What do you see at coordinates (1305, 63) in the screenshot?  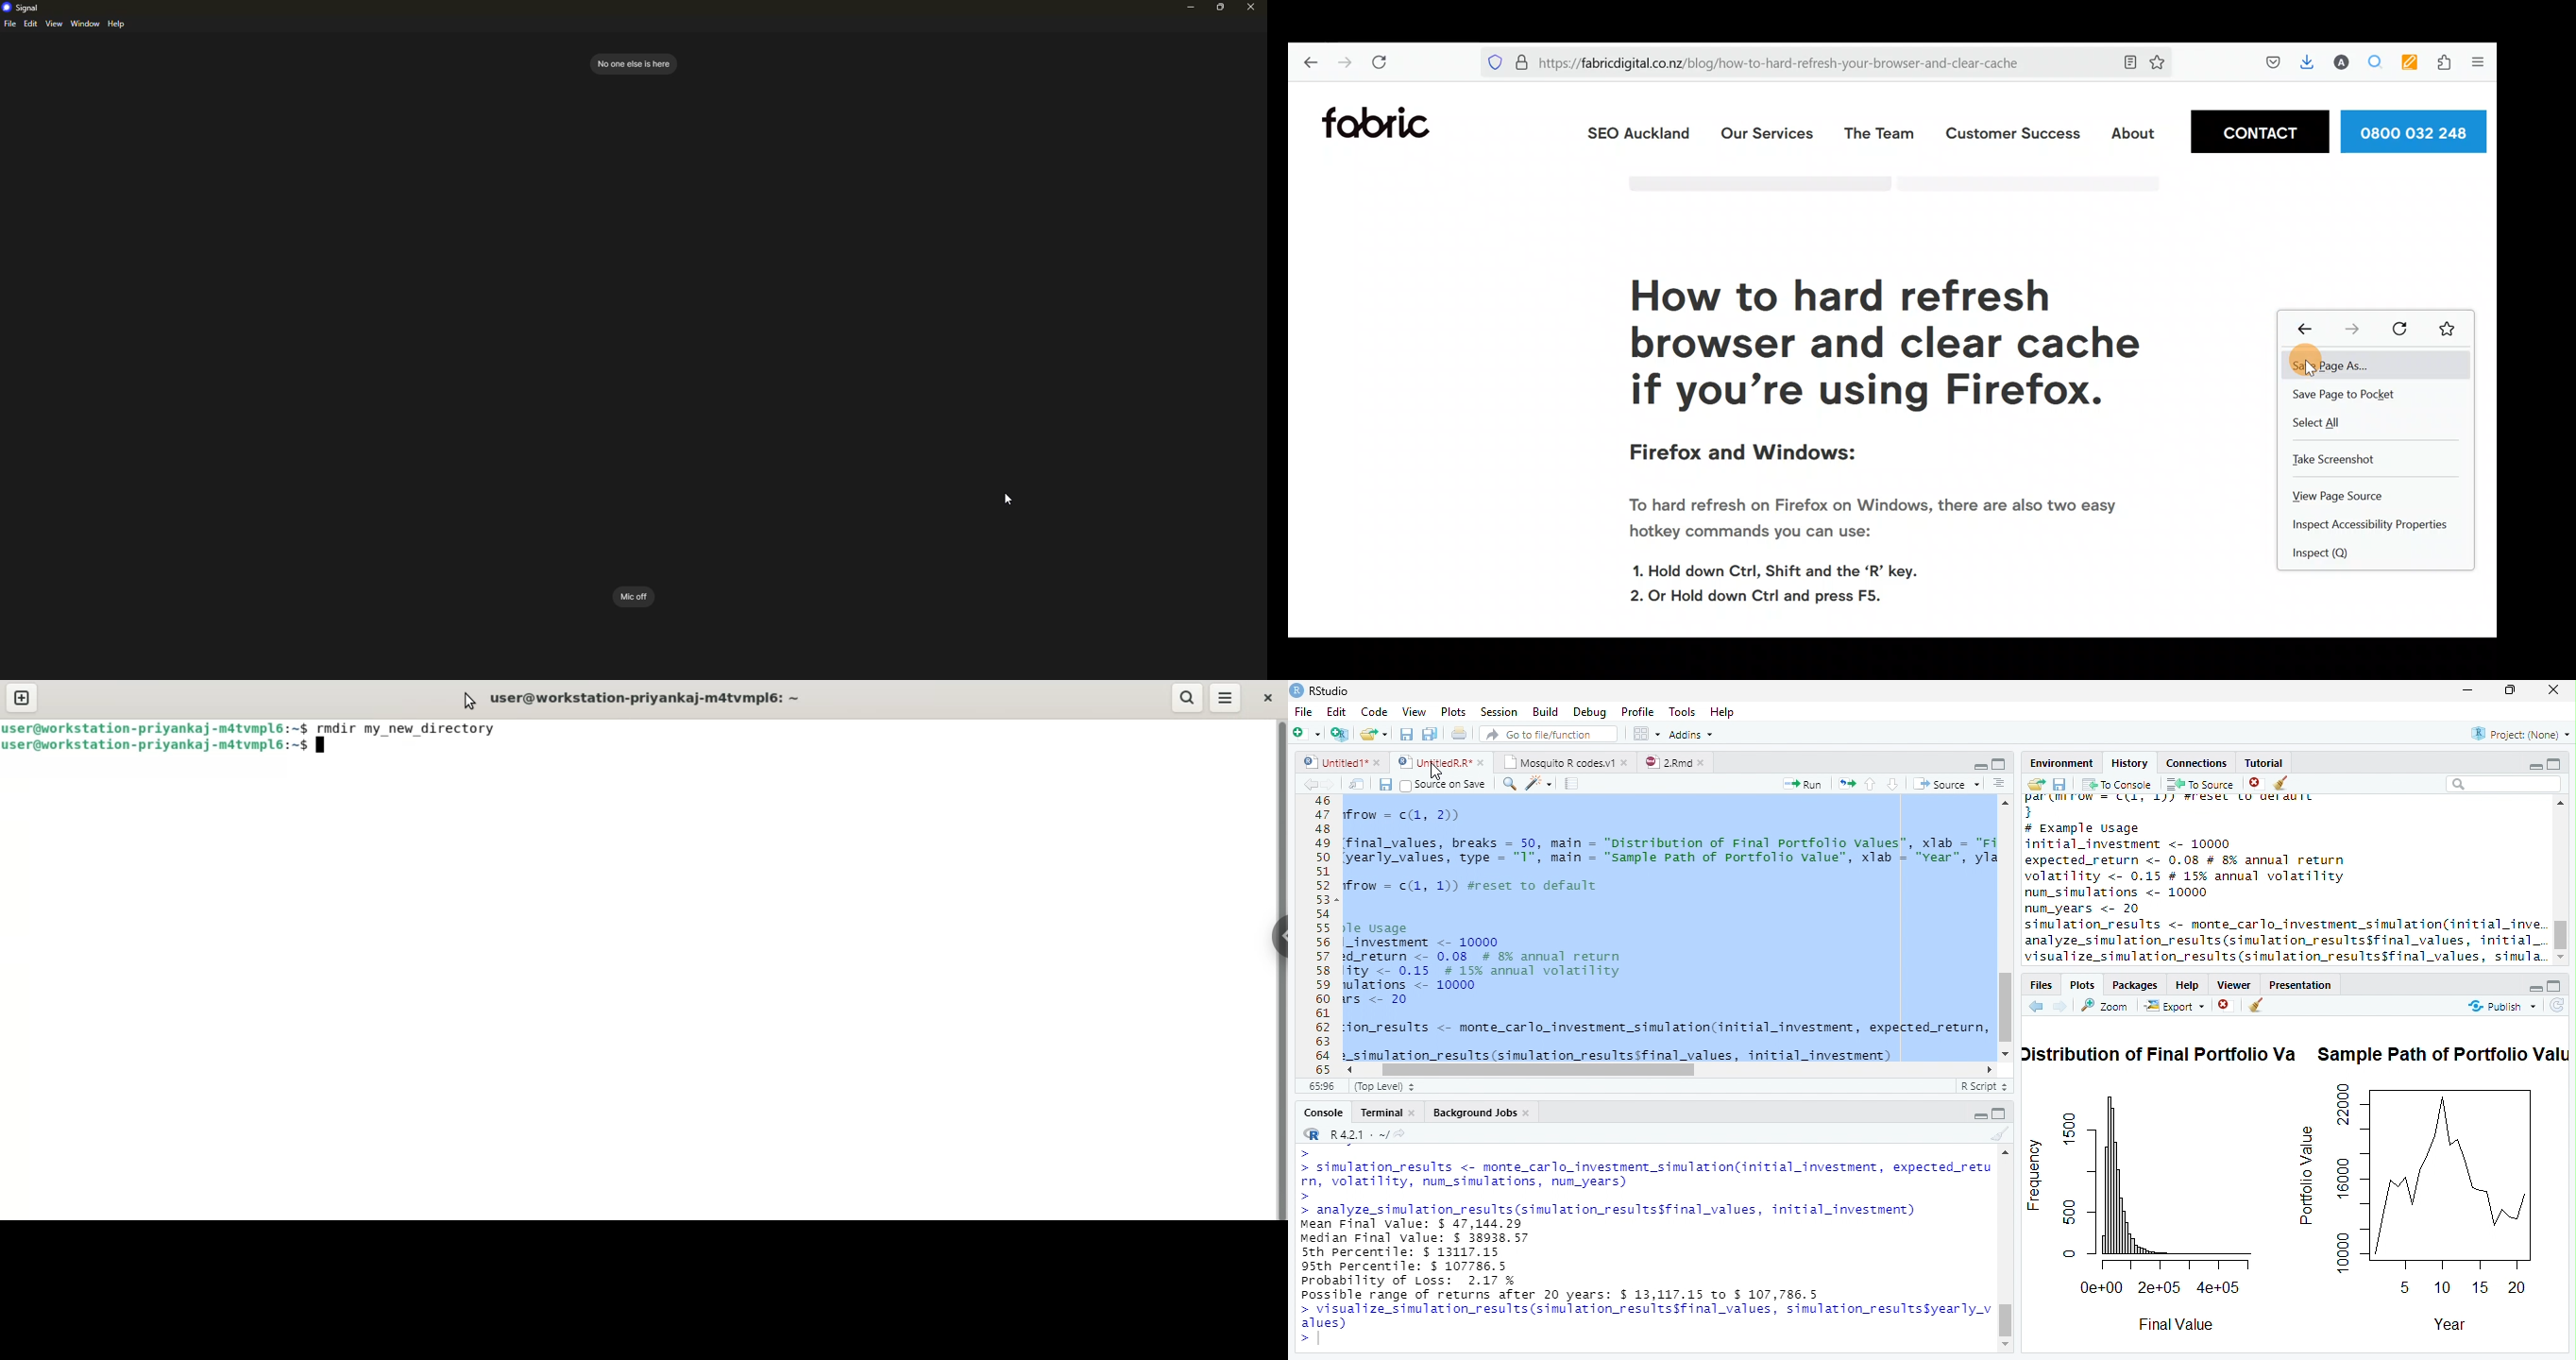 I see `Go back one page` at bounding box center [1305, 63].